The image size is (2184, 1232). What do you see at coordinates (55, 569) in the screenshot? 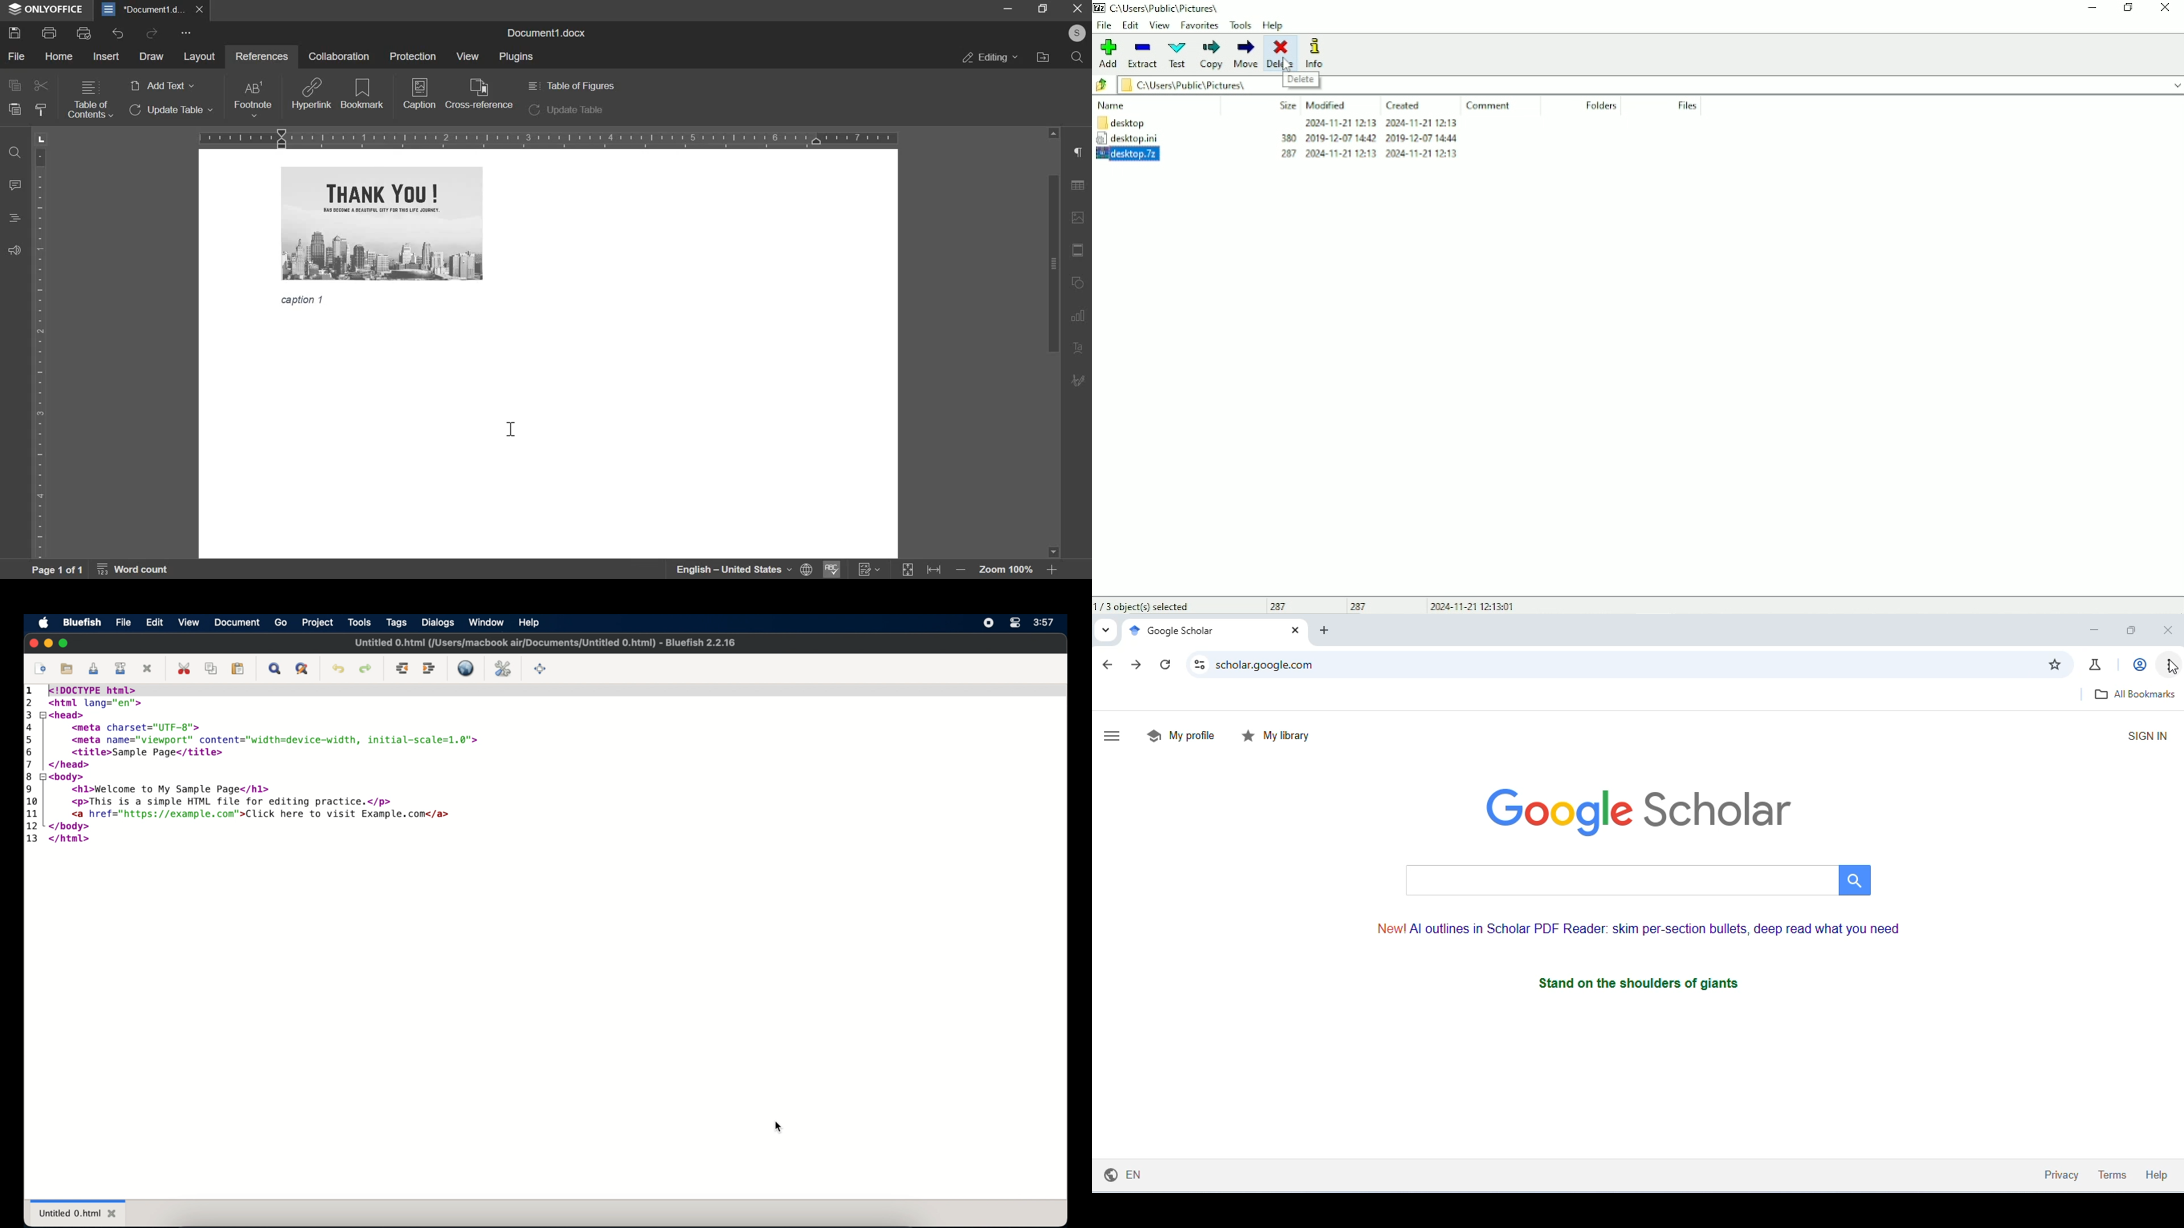
I see `page 1 of 1` at bounding box center [55, 569].